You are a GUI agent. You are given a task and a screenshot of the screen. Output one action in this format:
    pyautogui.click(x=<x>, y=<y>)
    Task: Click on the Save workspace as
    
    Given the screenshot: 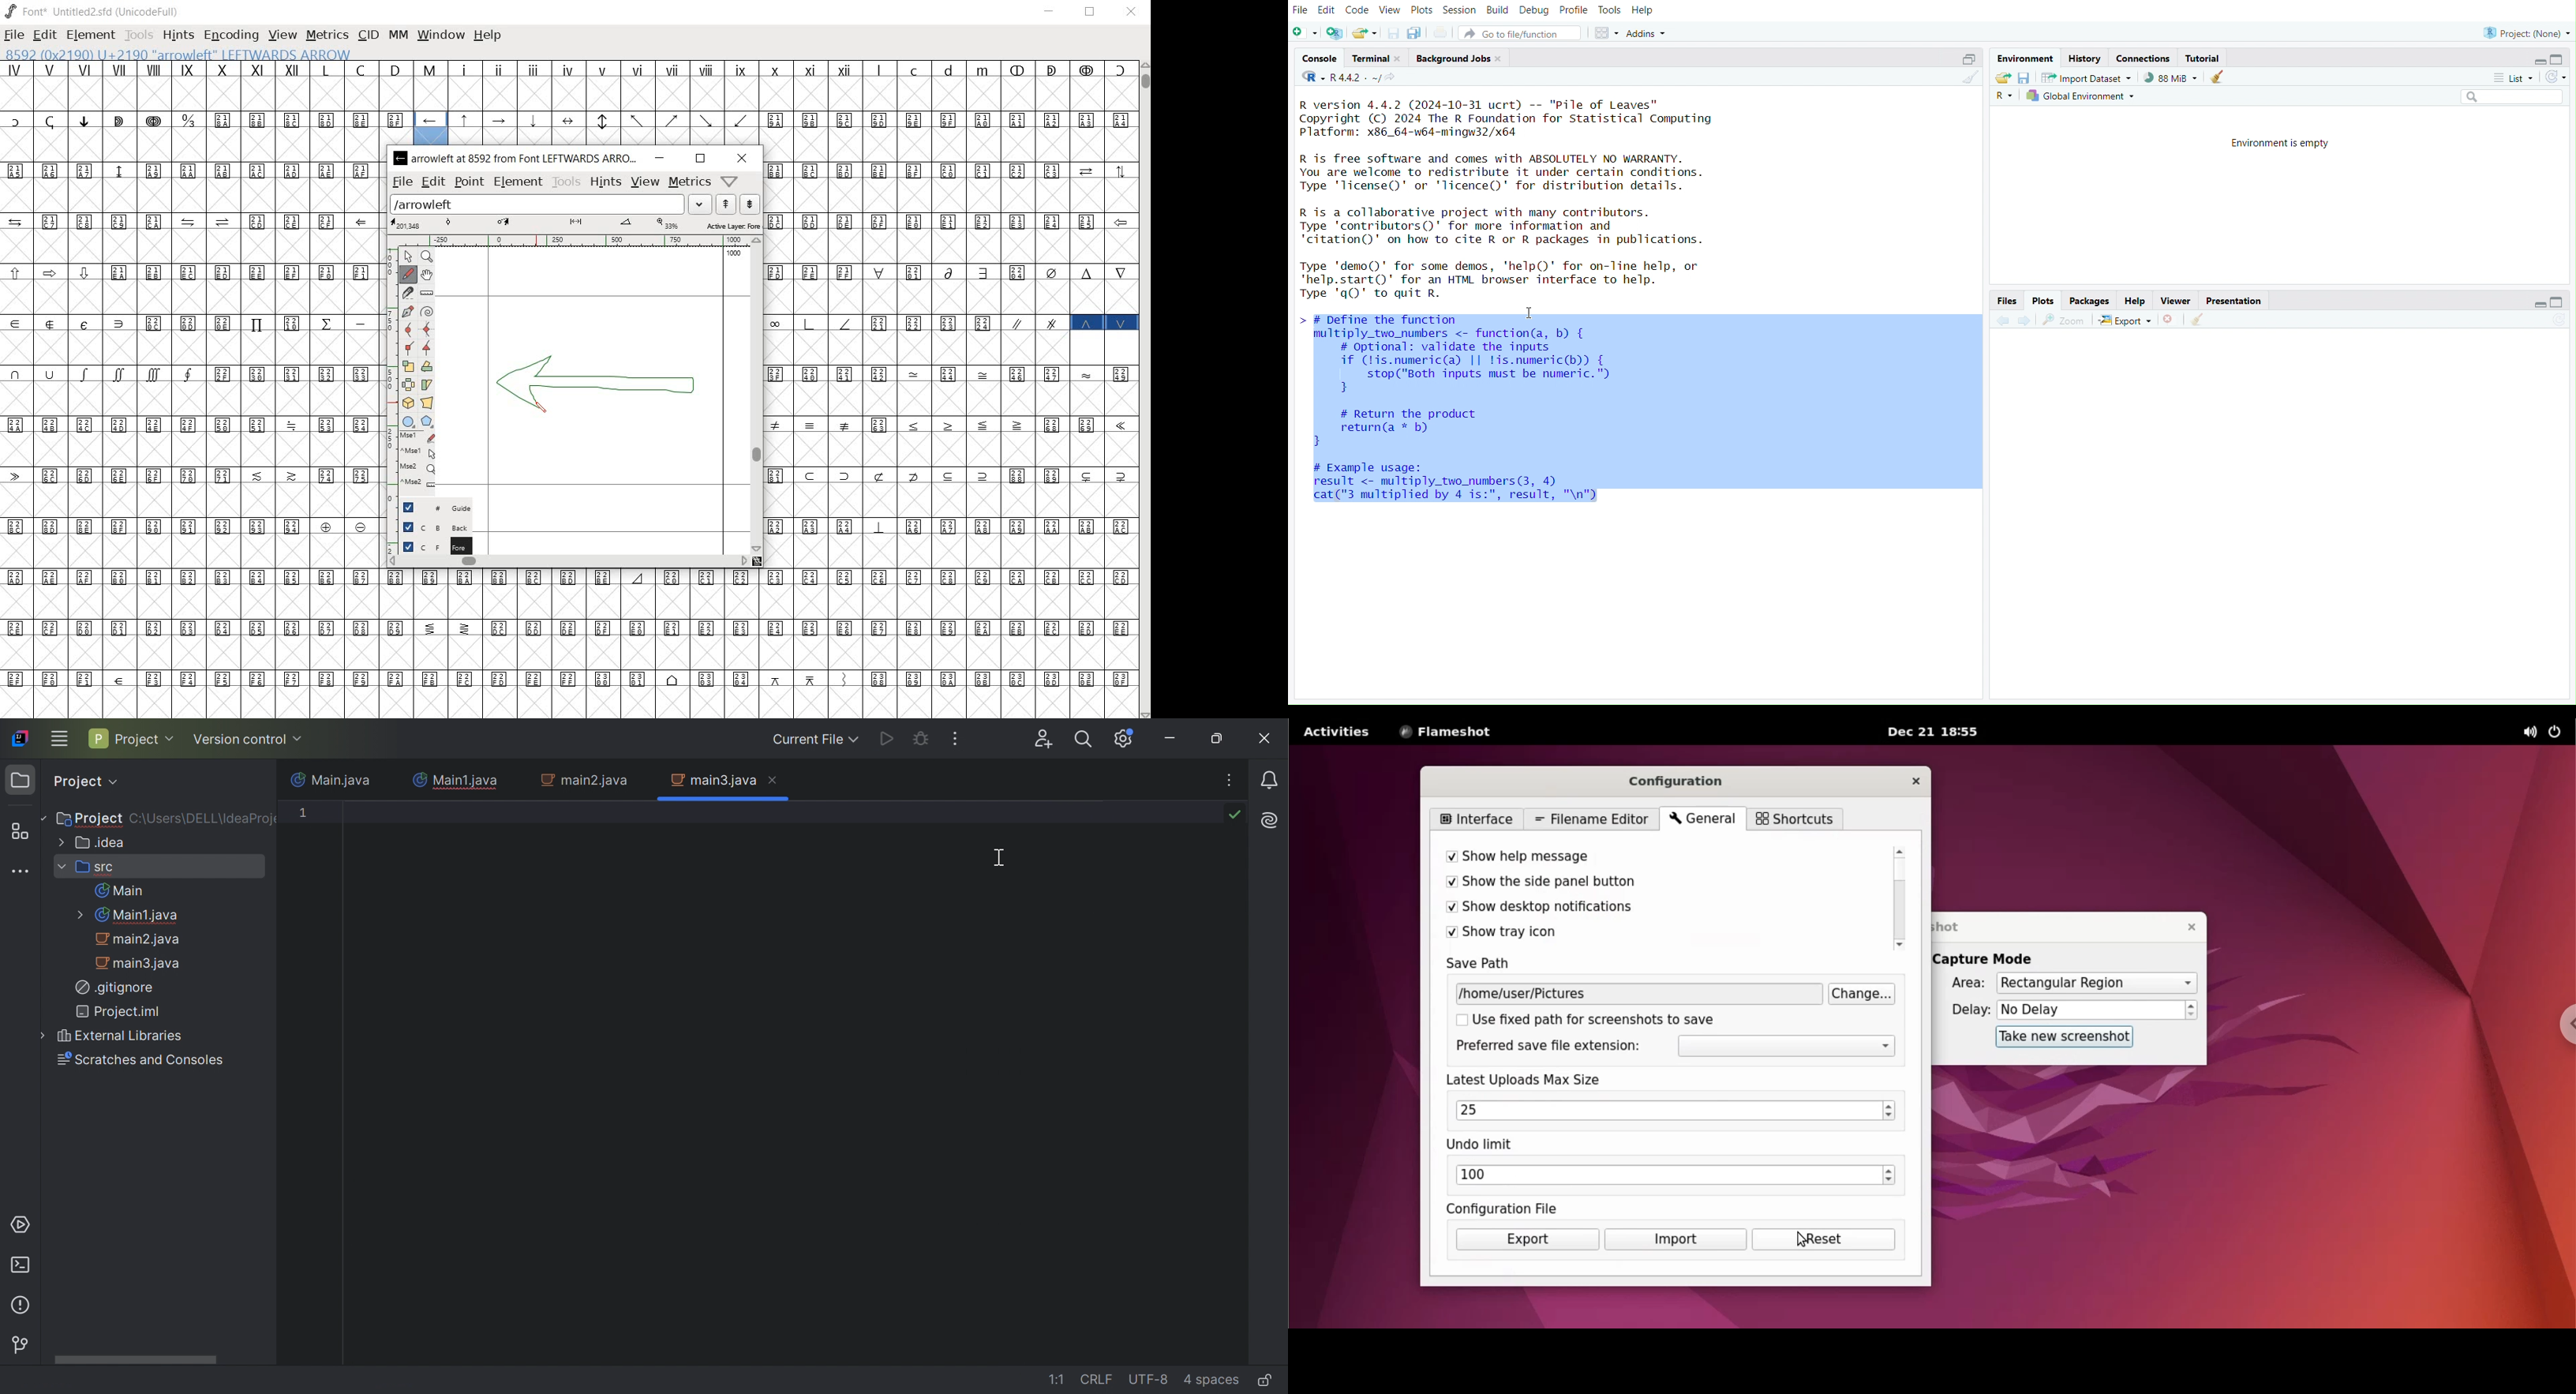 What is the action you would take?
    pyautogui.click(x=2025, y=77)
    